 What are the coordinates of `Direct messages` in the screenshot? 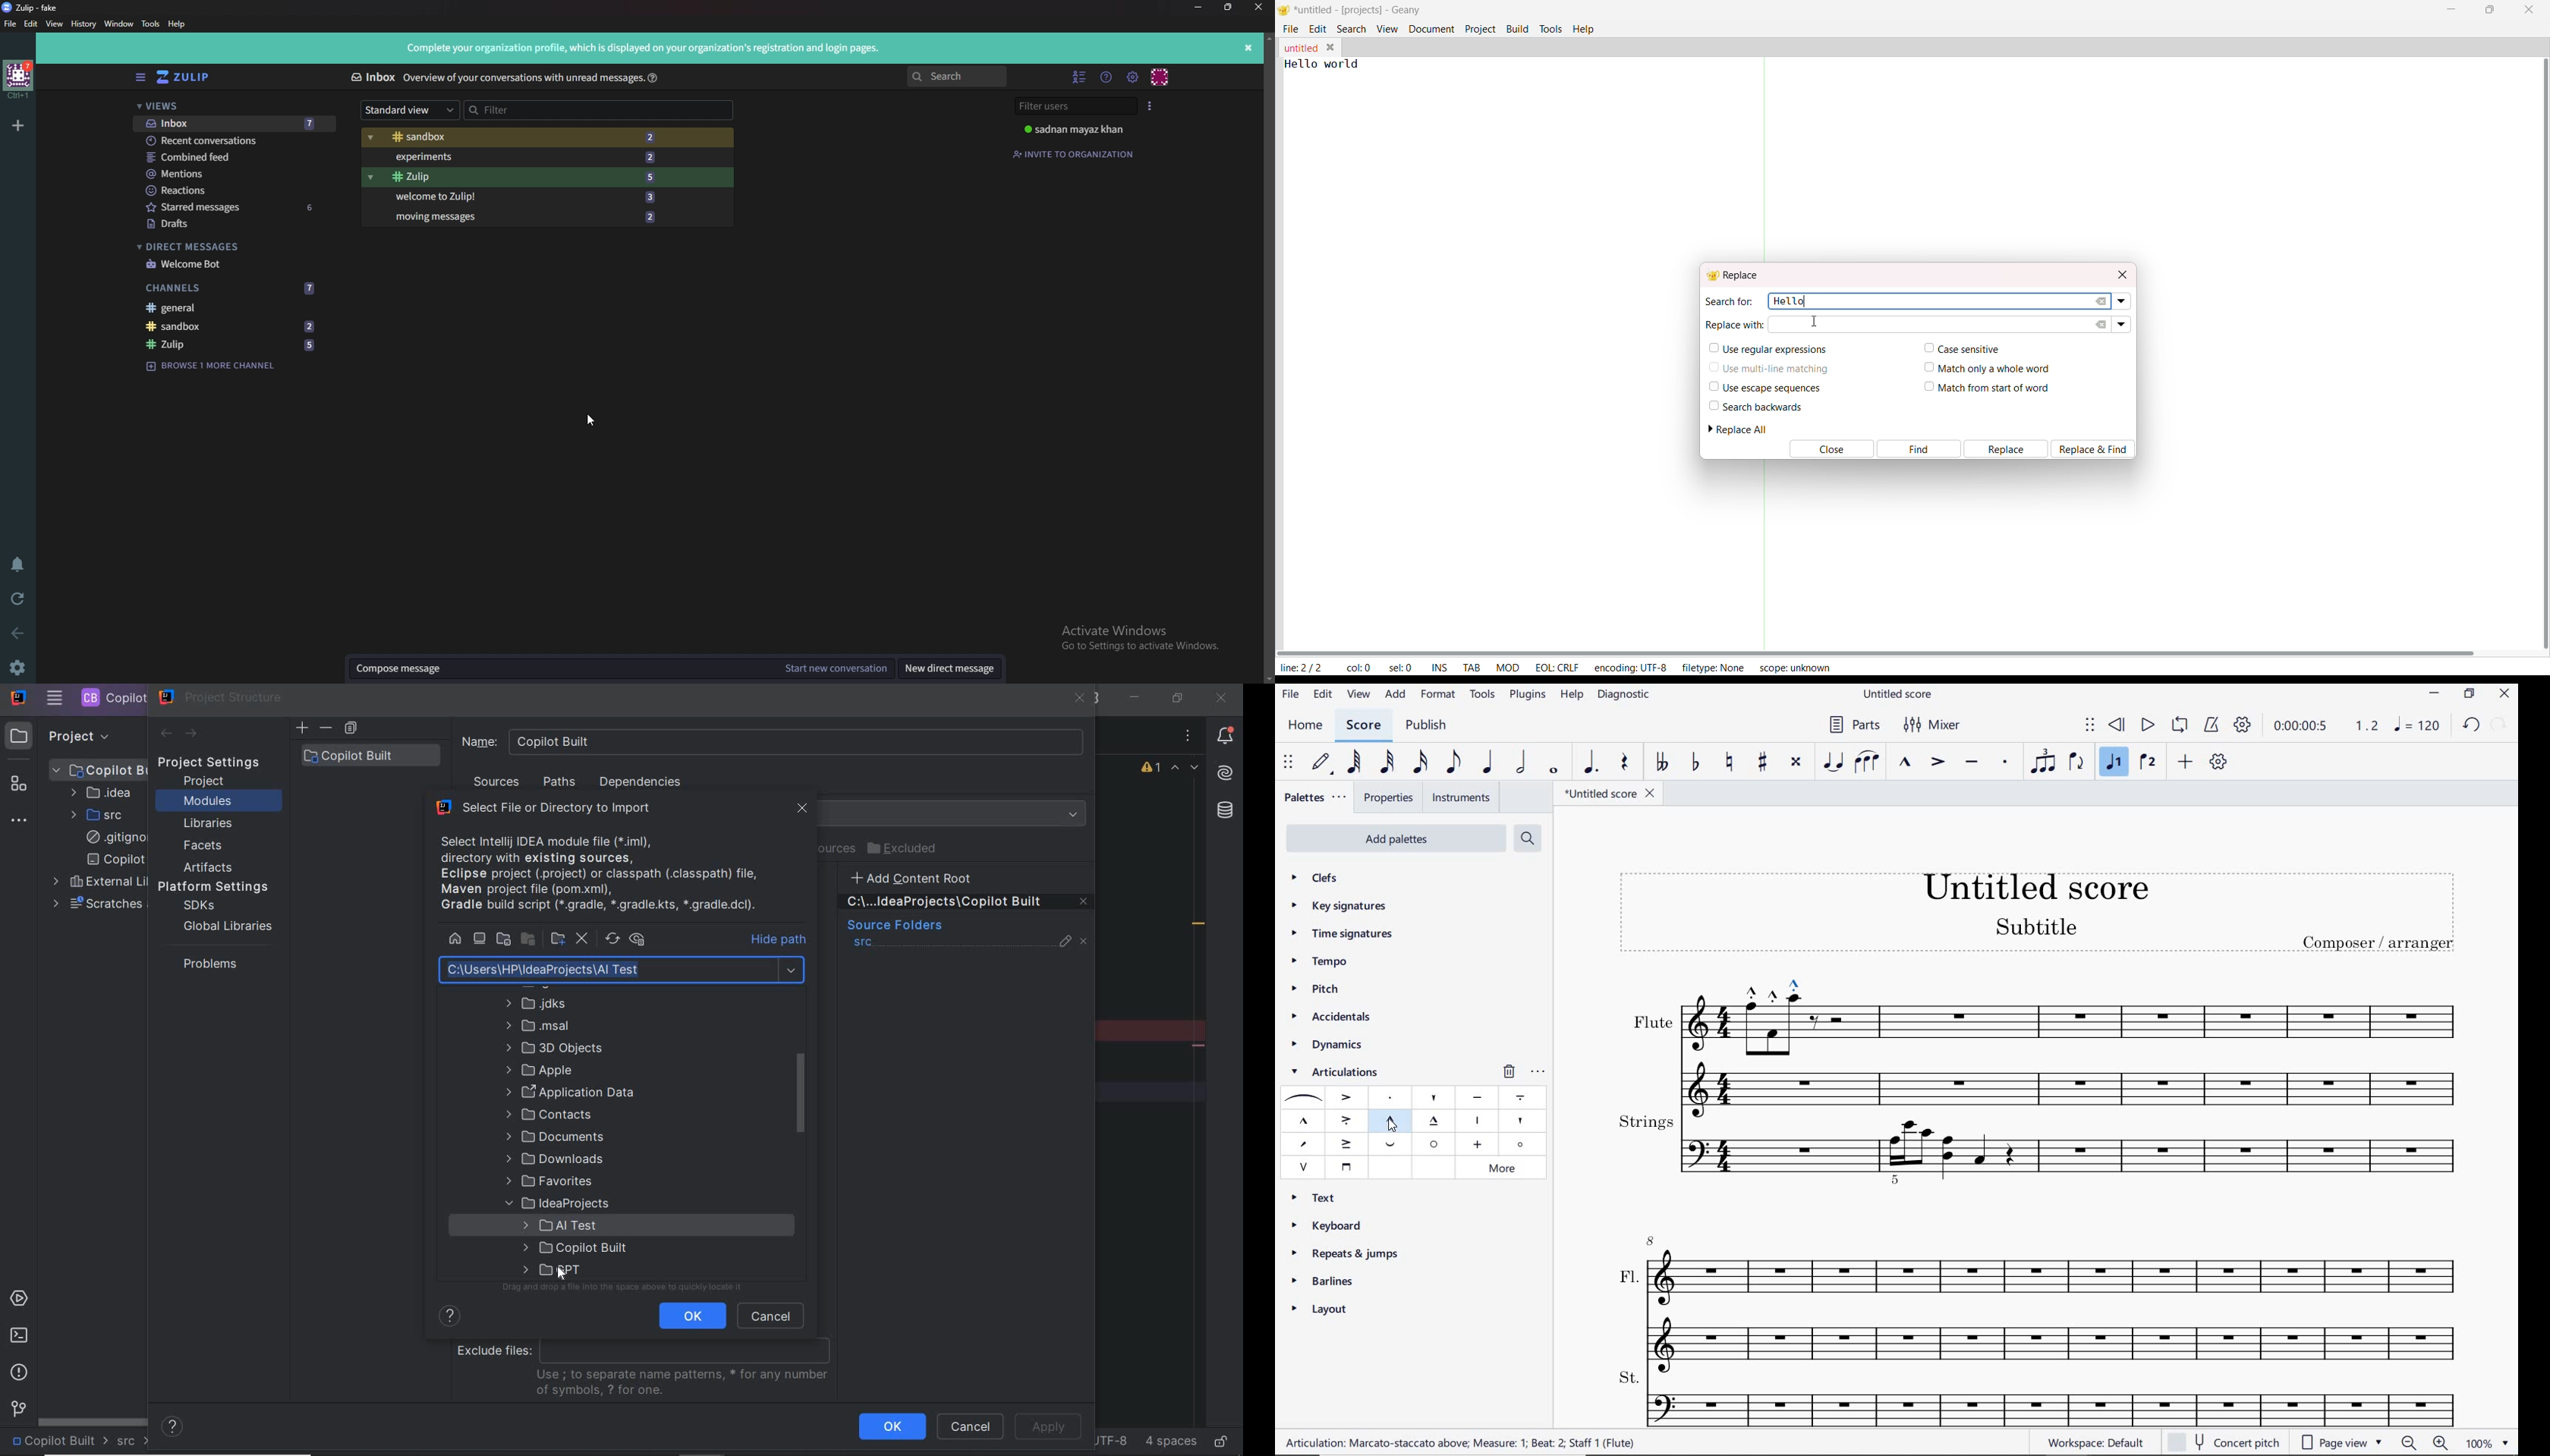 It's located at (227, 245).